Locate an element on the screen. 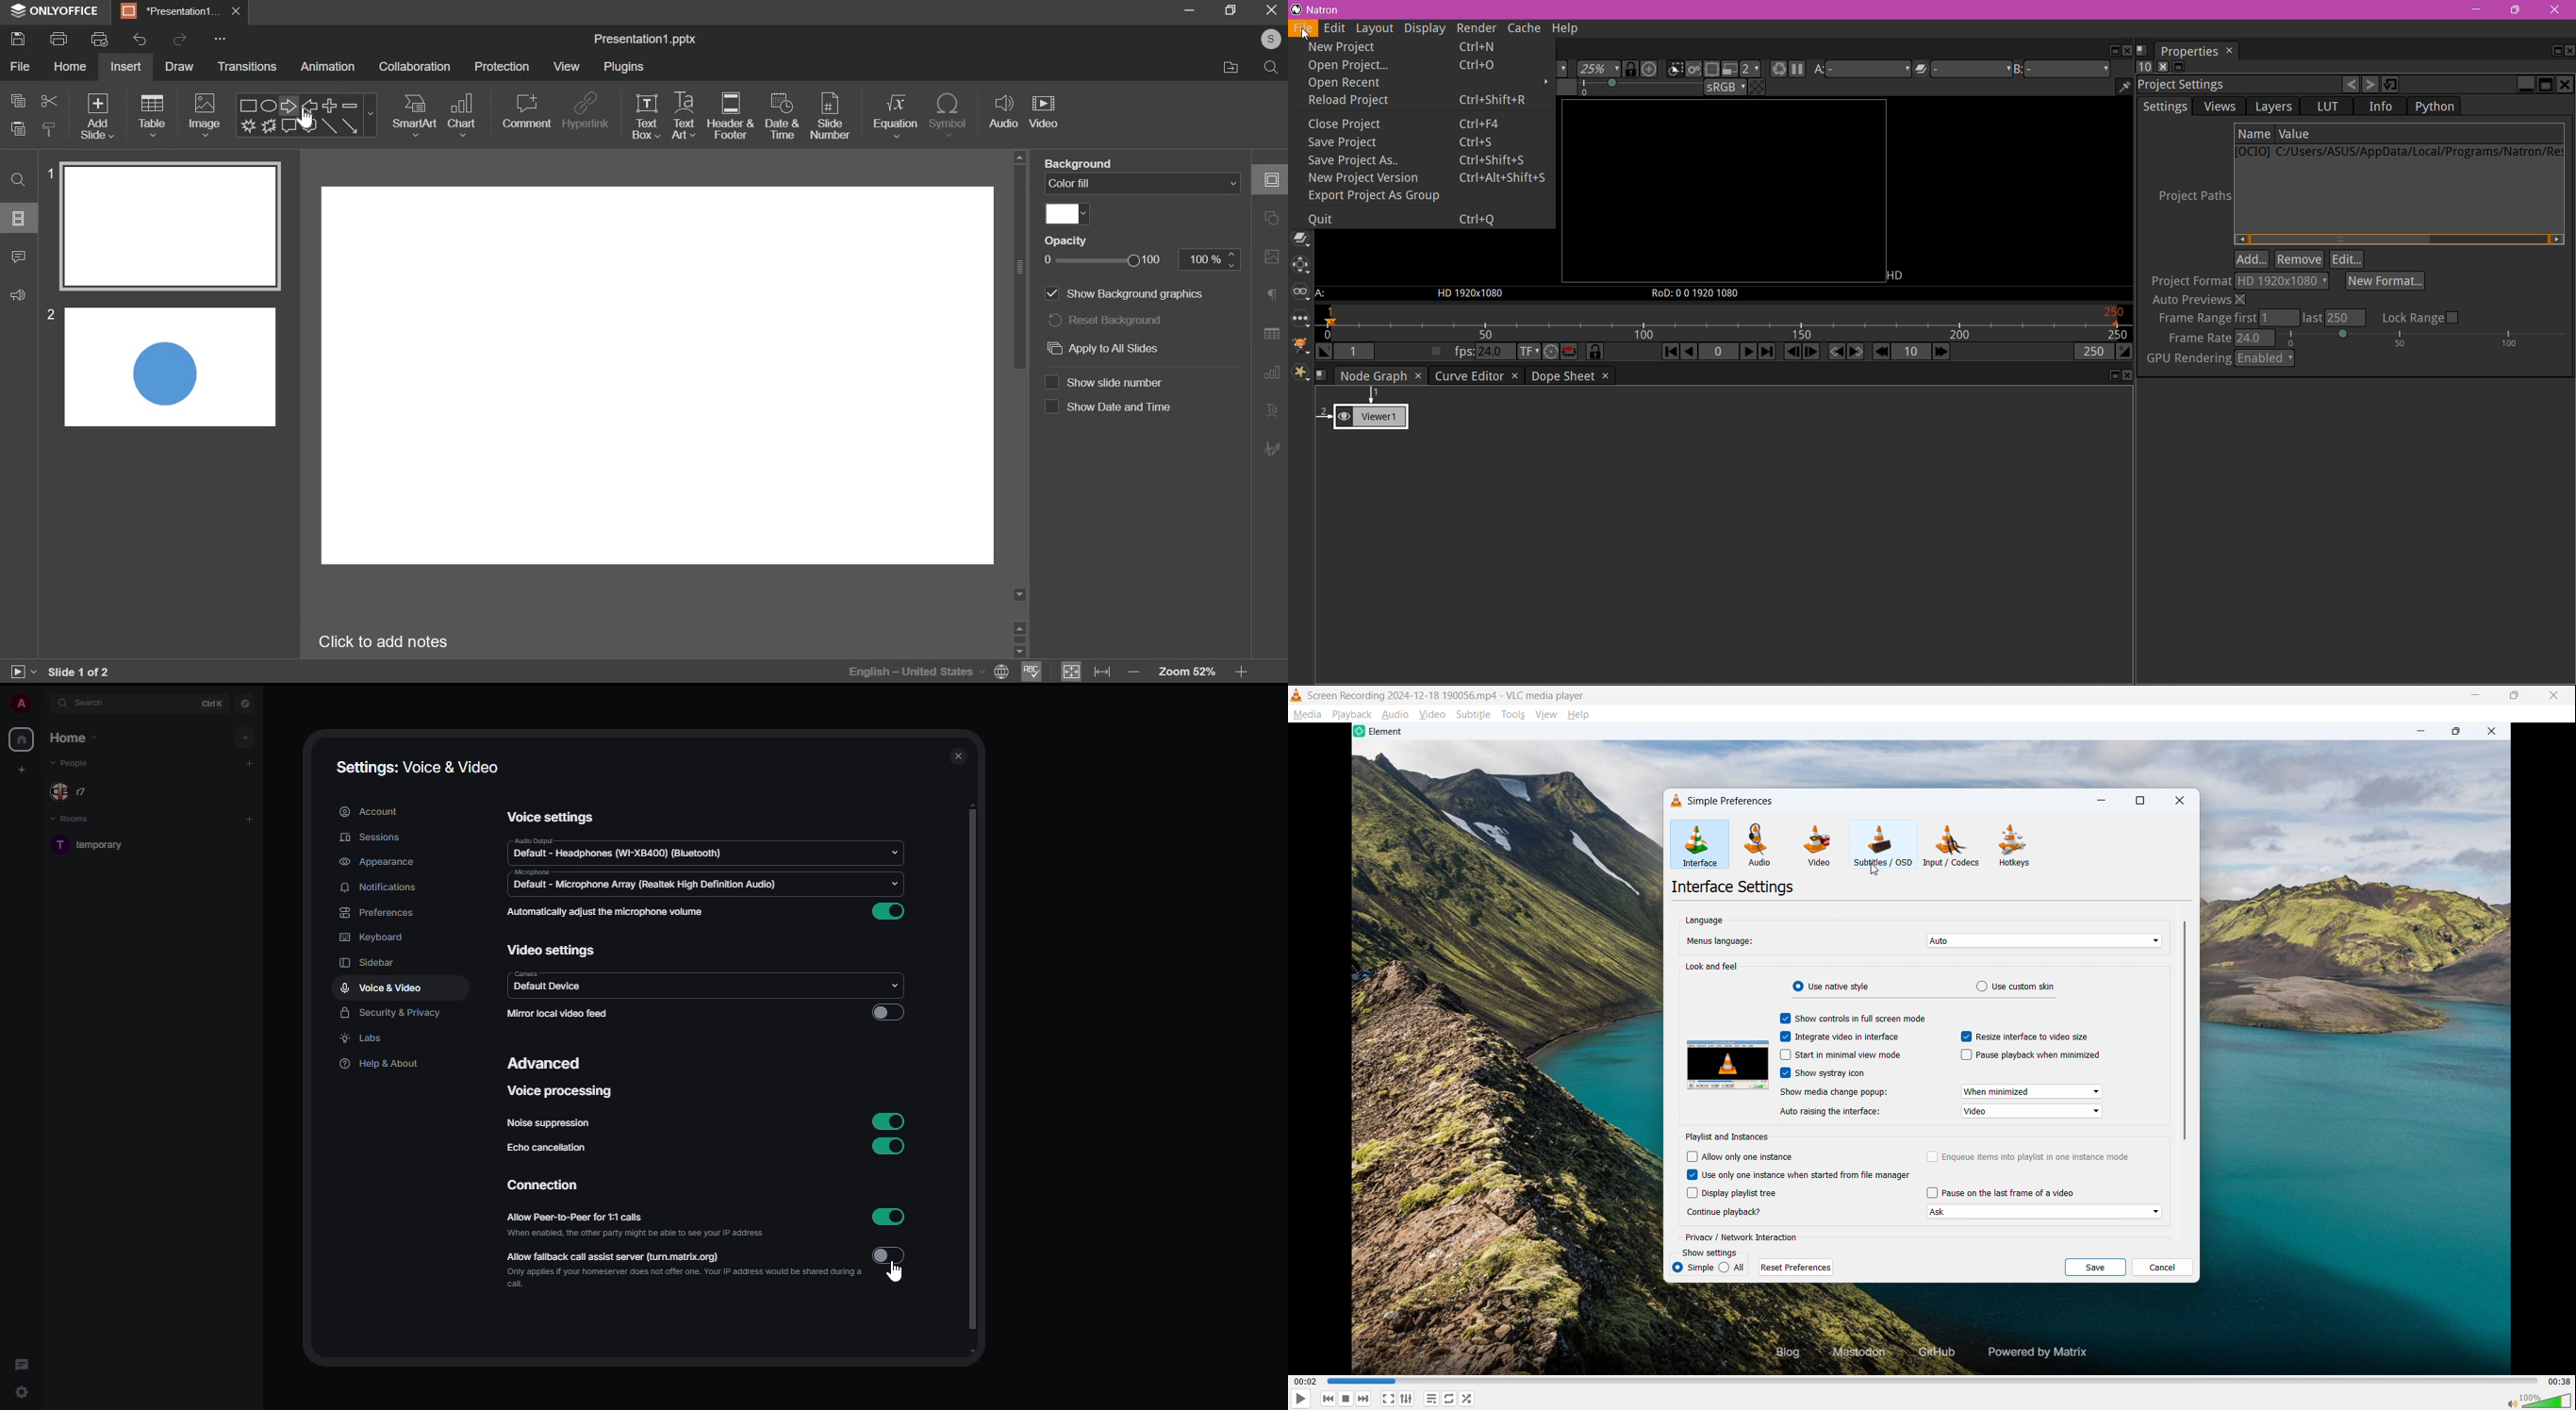 This screenshot has width=2576, height=1428. checkbox is located at coordinates (1782, 1019).